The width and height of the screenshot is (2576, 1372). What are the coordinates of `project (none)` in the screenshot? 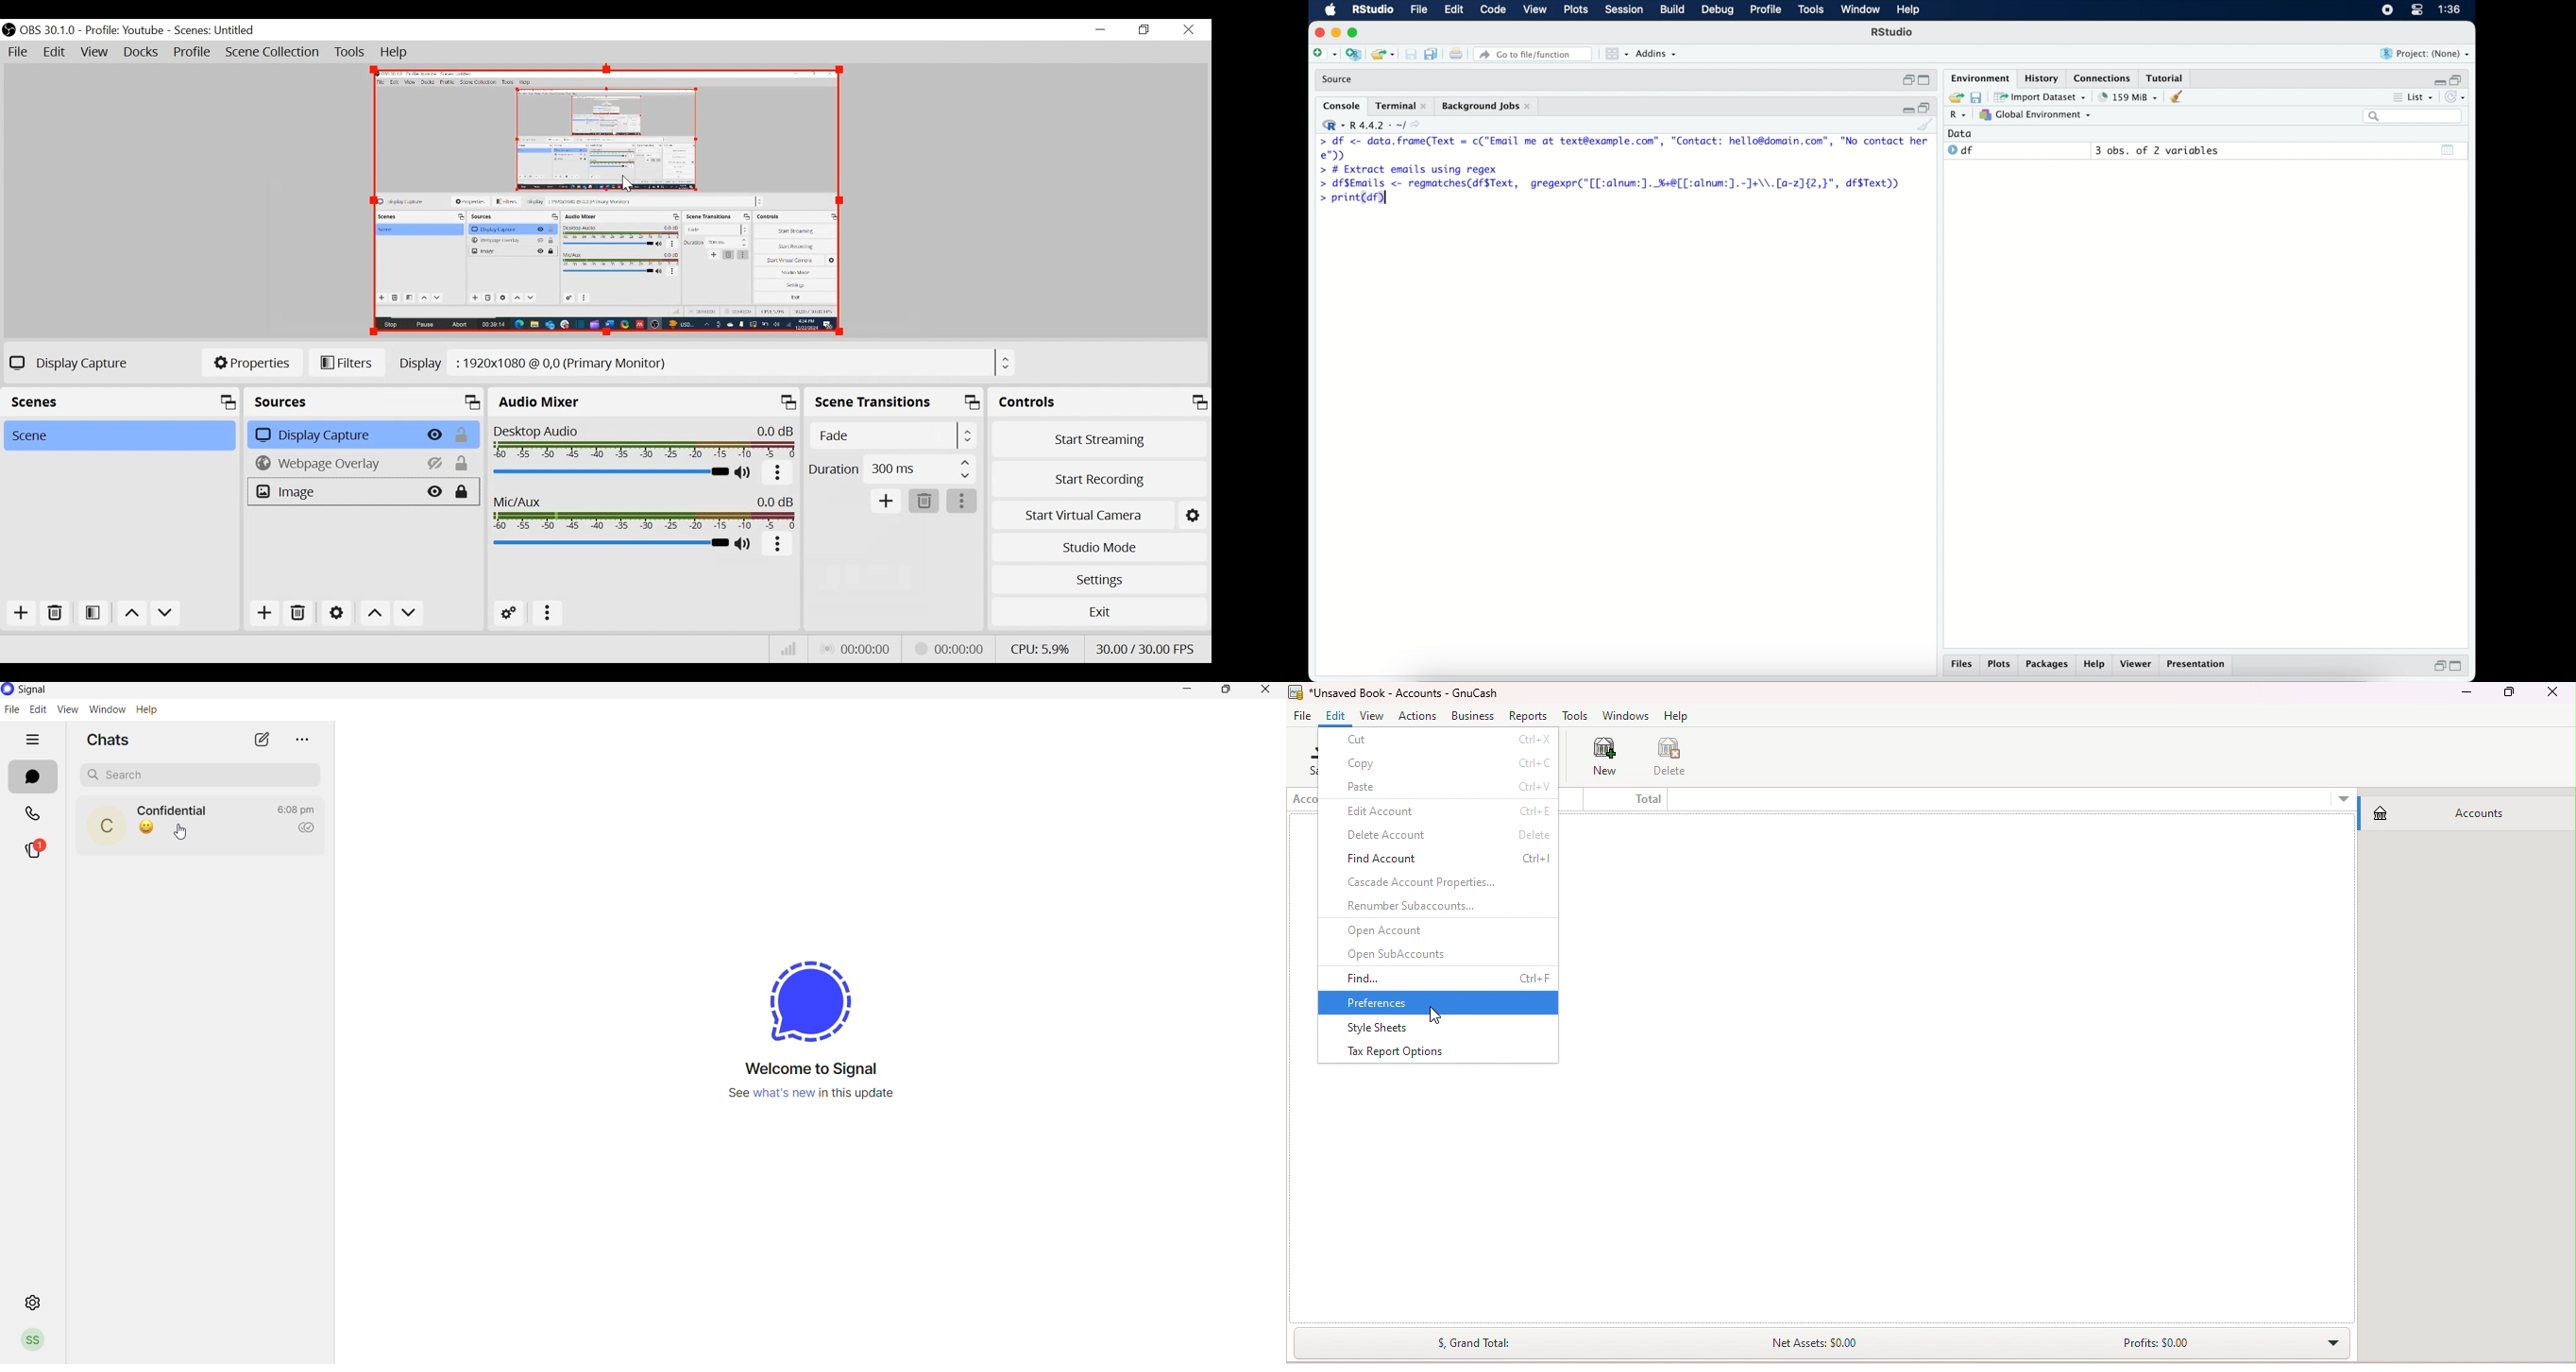 It's located at (2426, 54).